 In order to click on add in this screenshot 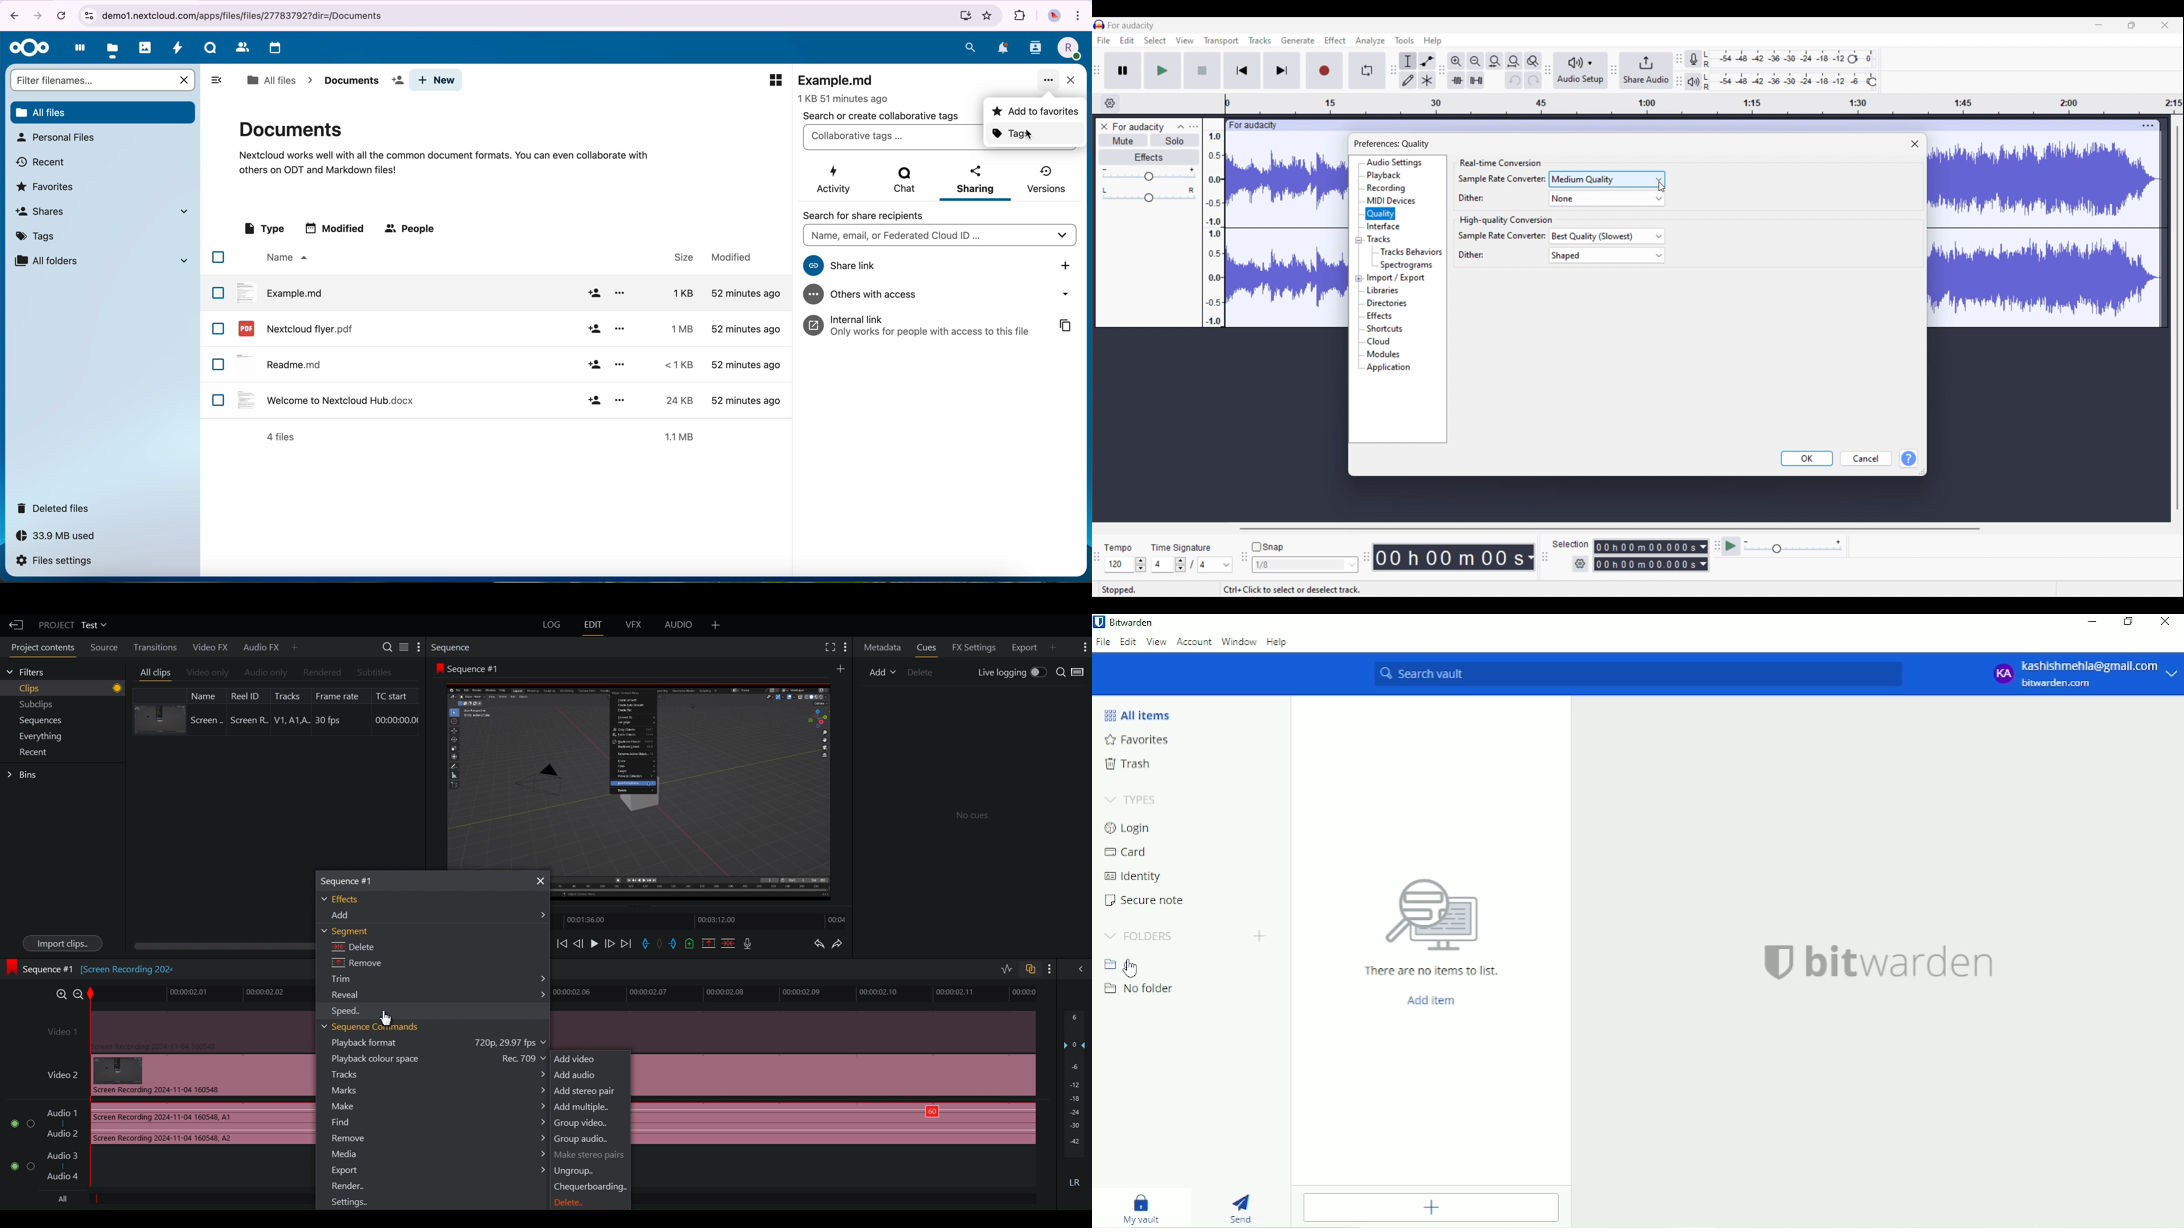, I will do `click(594, 330)`.